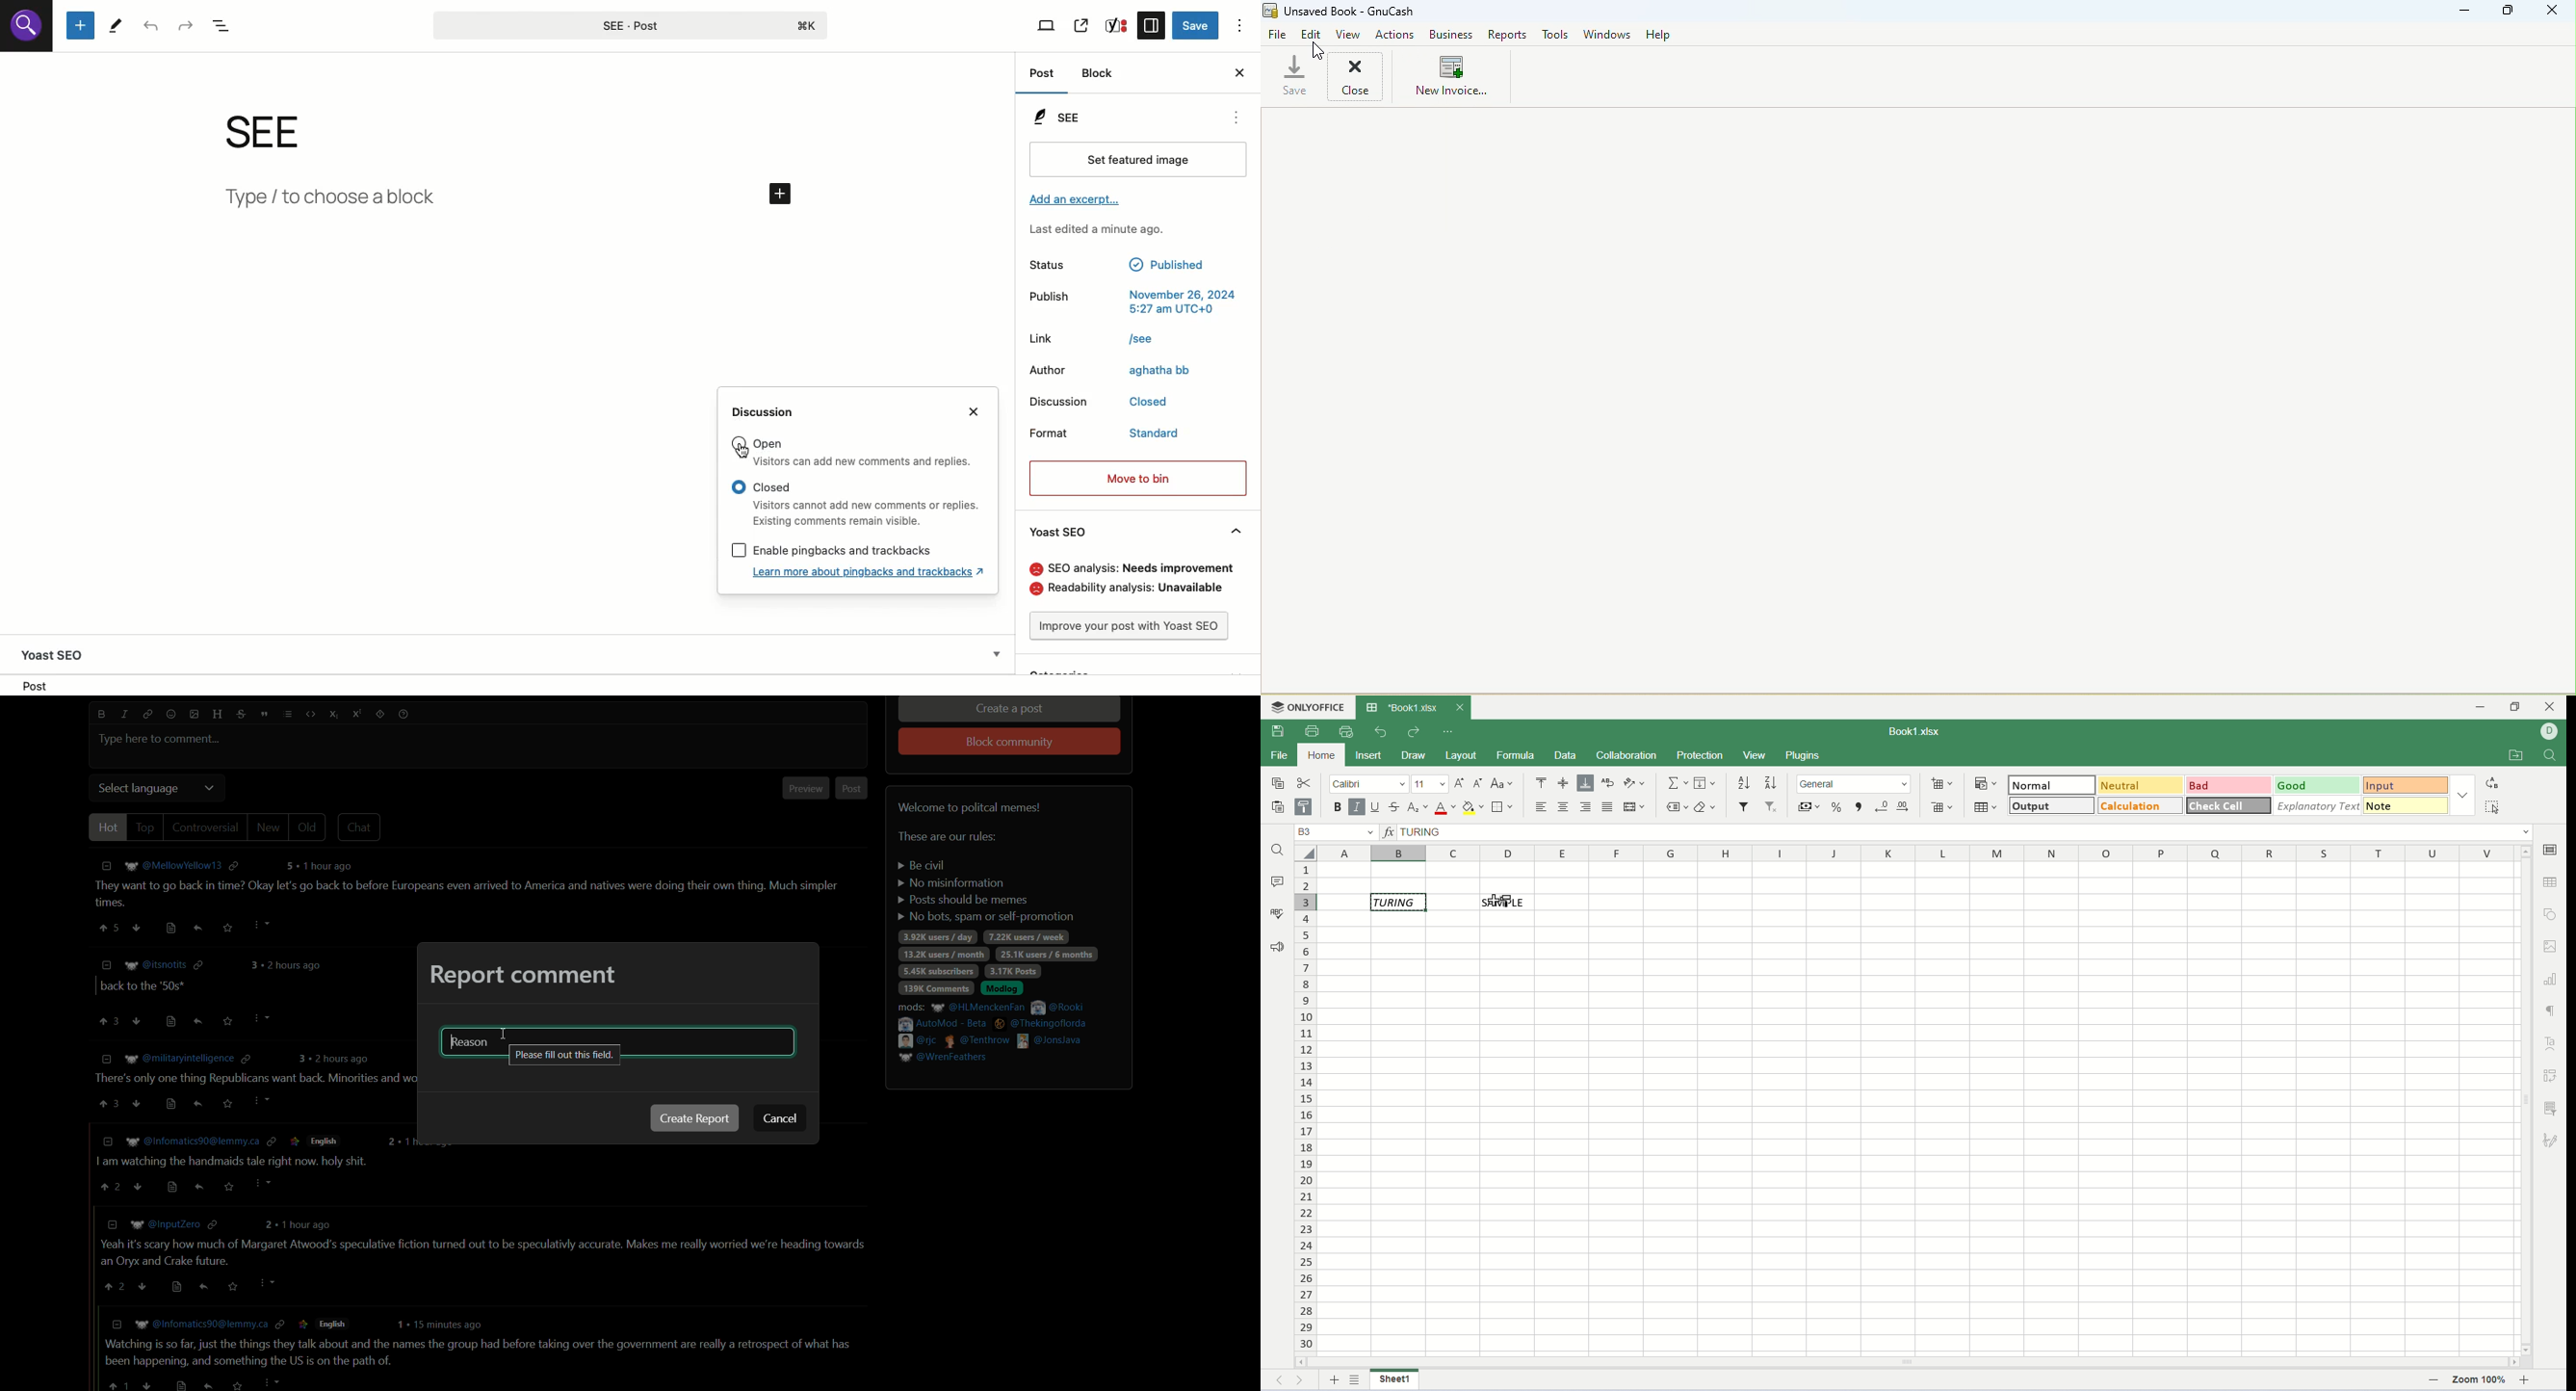  I want to click on redo, so click(1412, 732).